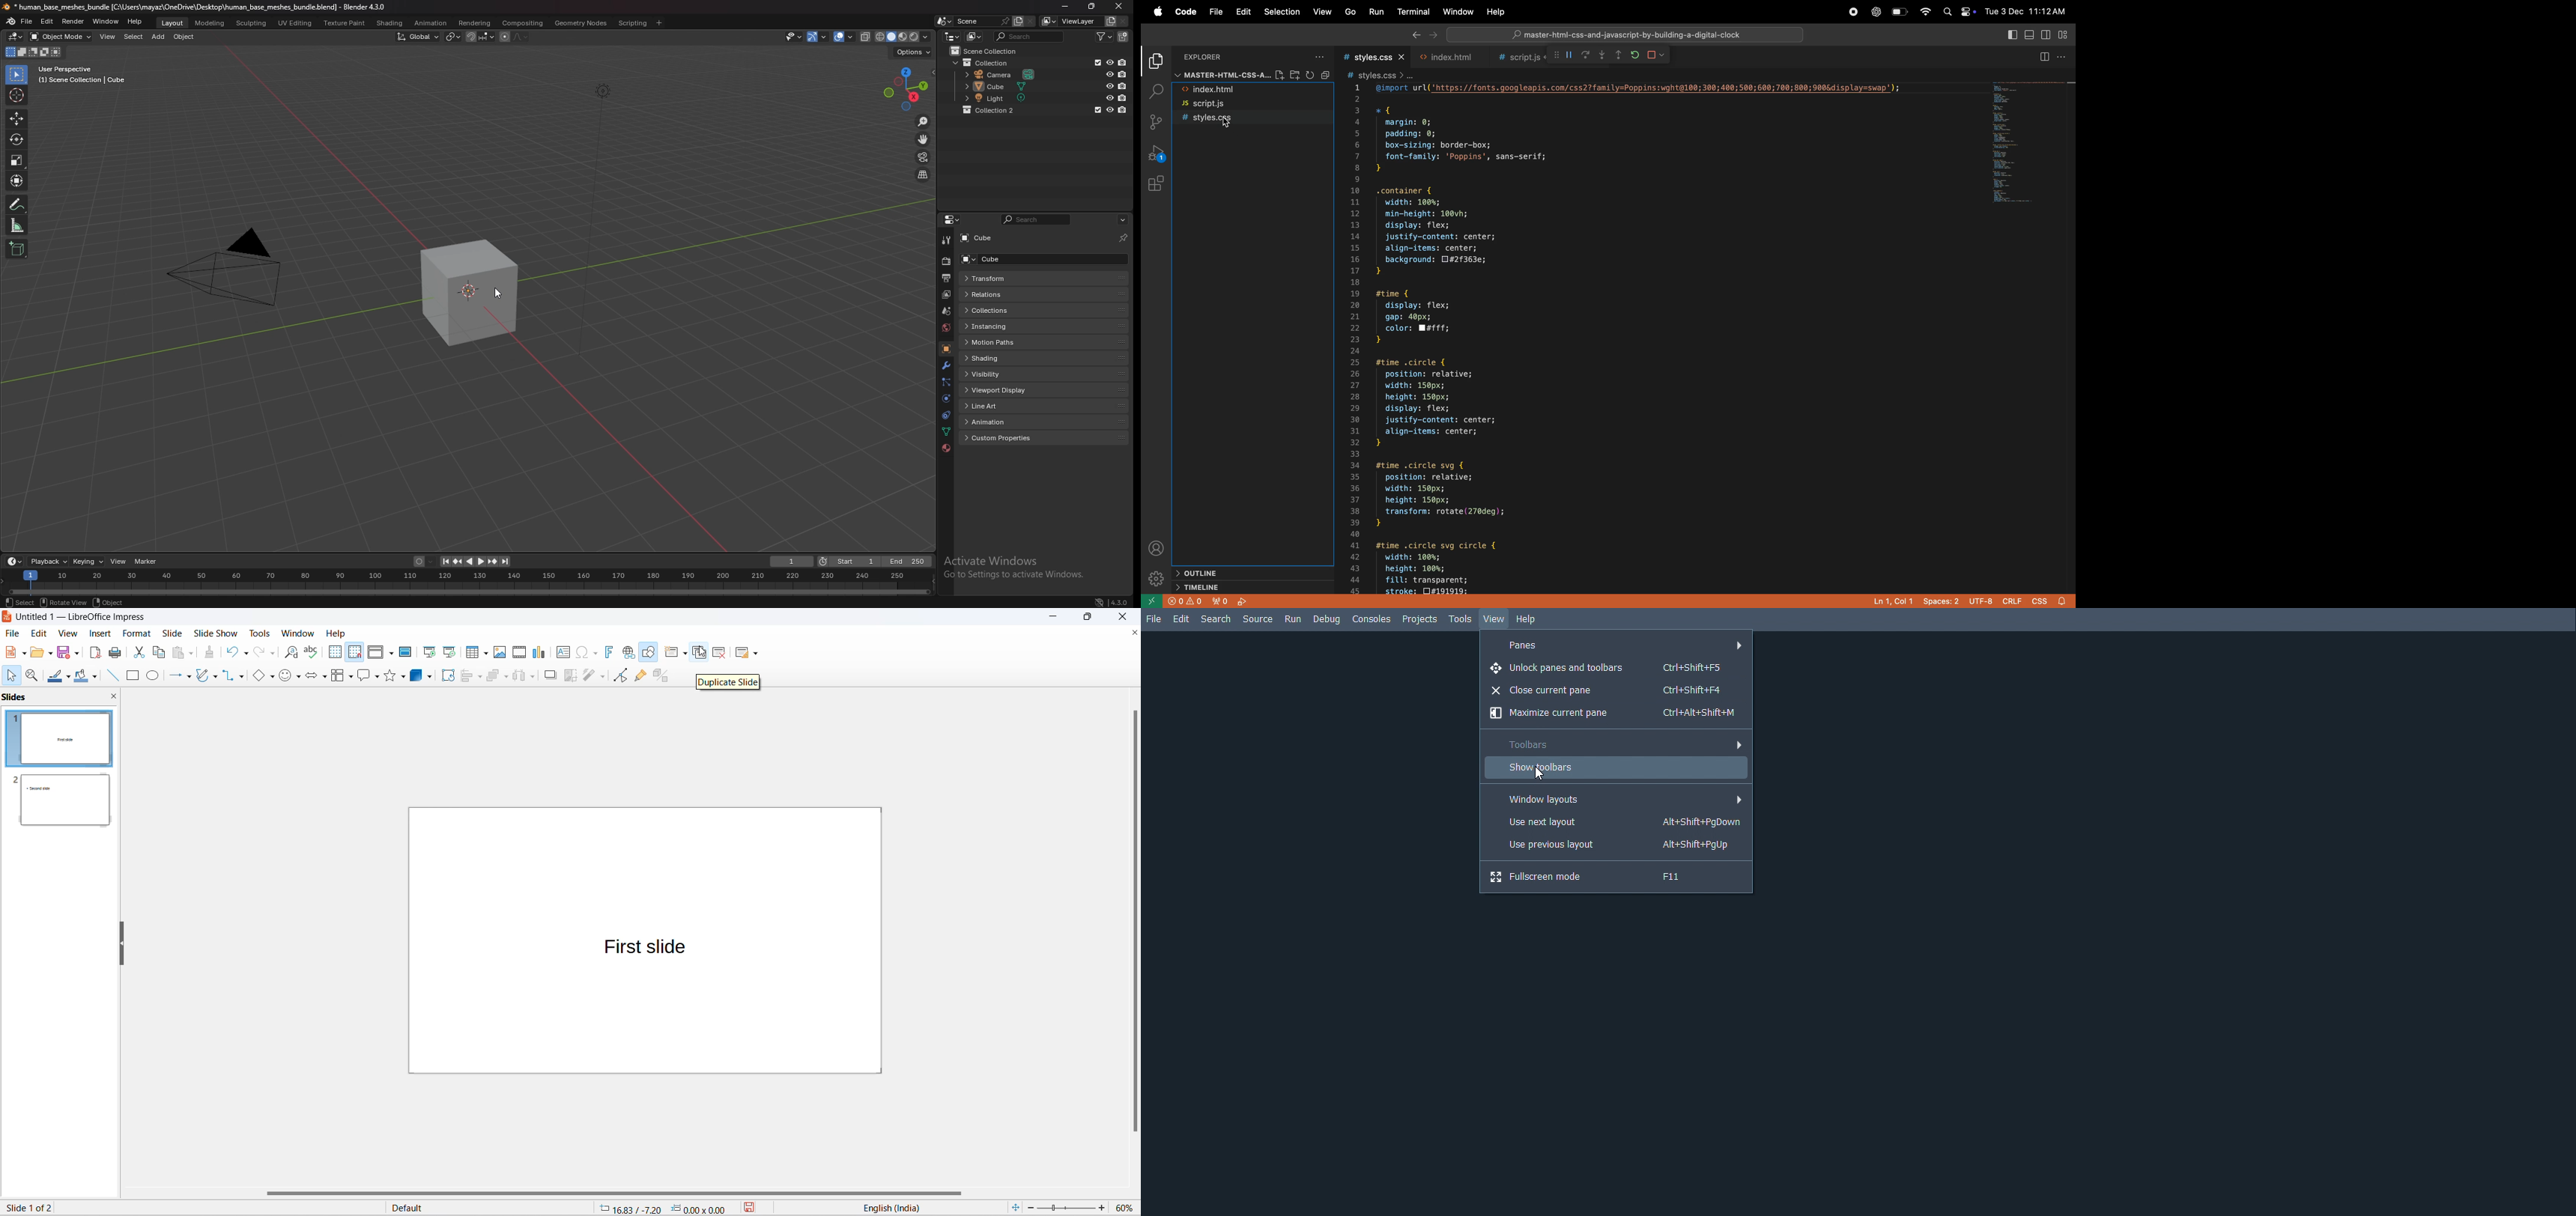  Describe the element at coordinates (1219, 620) in the screenshot. I see `Search` at that location.